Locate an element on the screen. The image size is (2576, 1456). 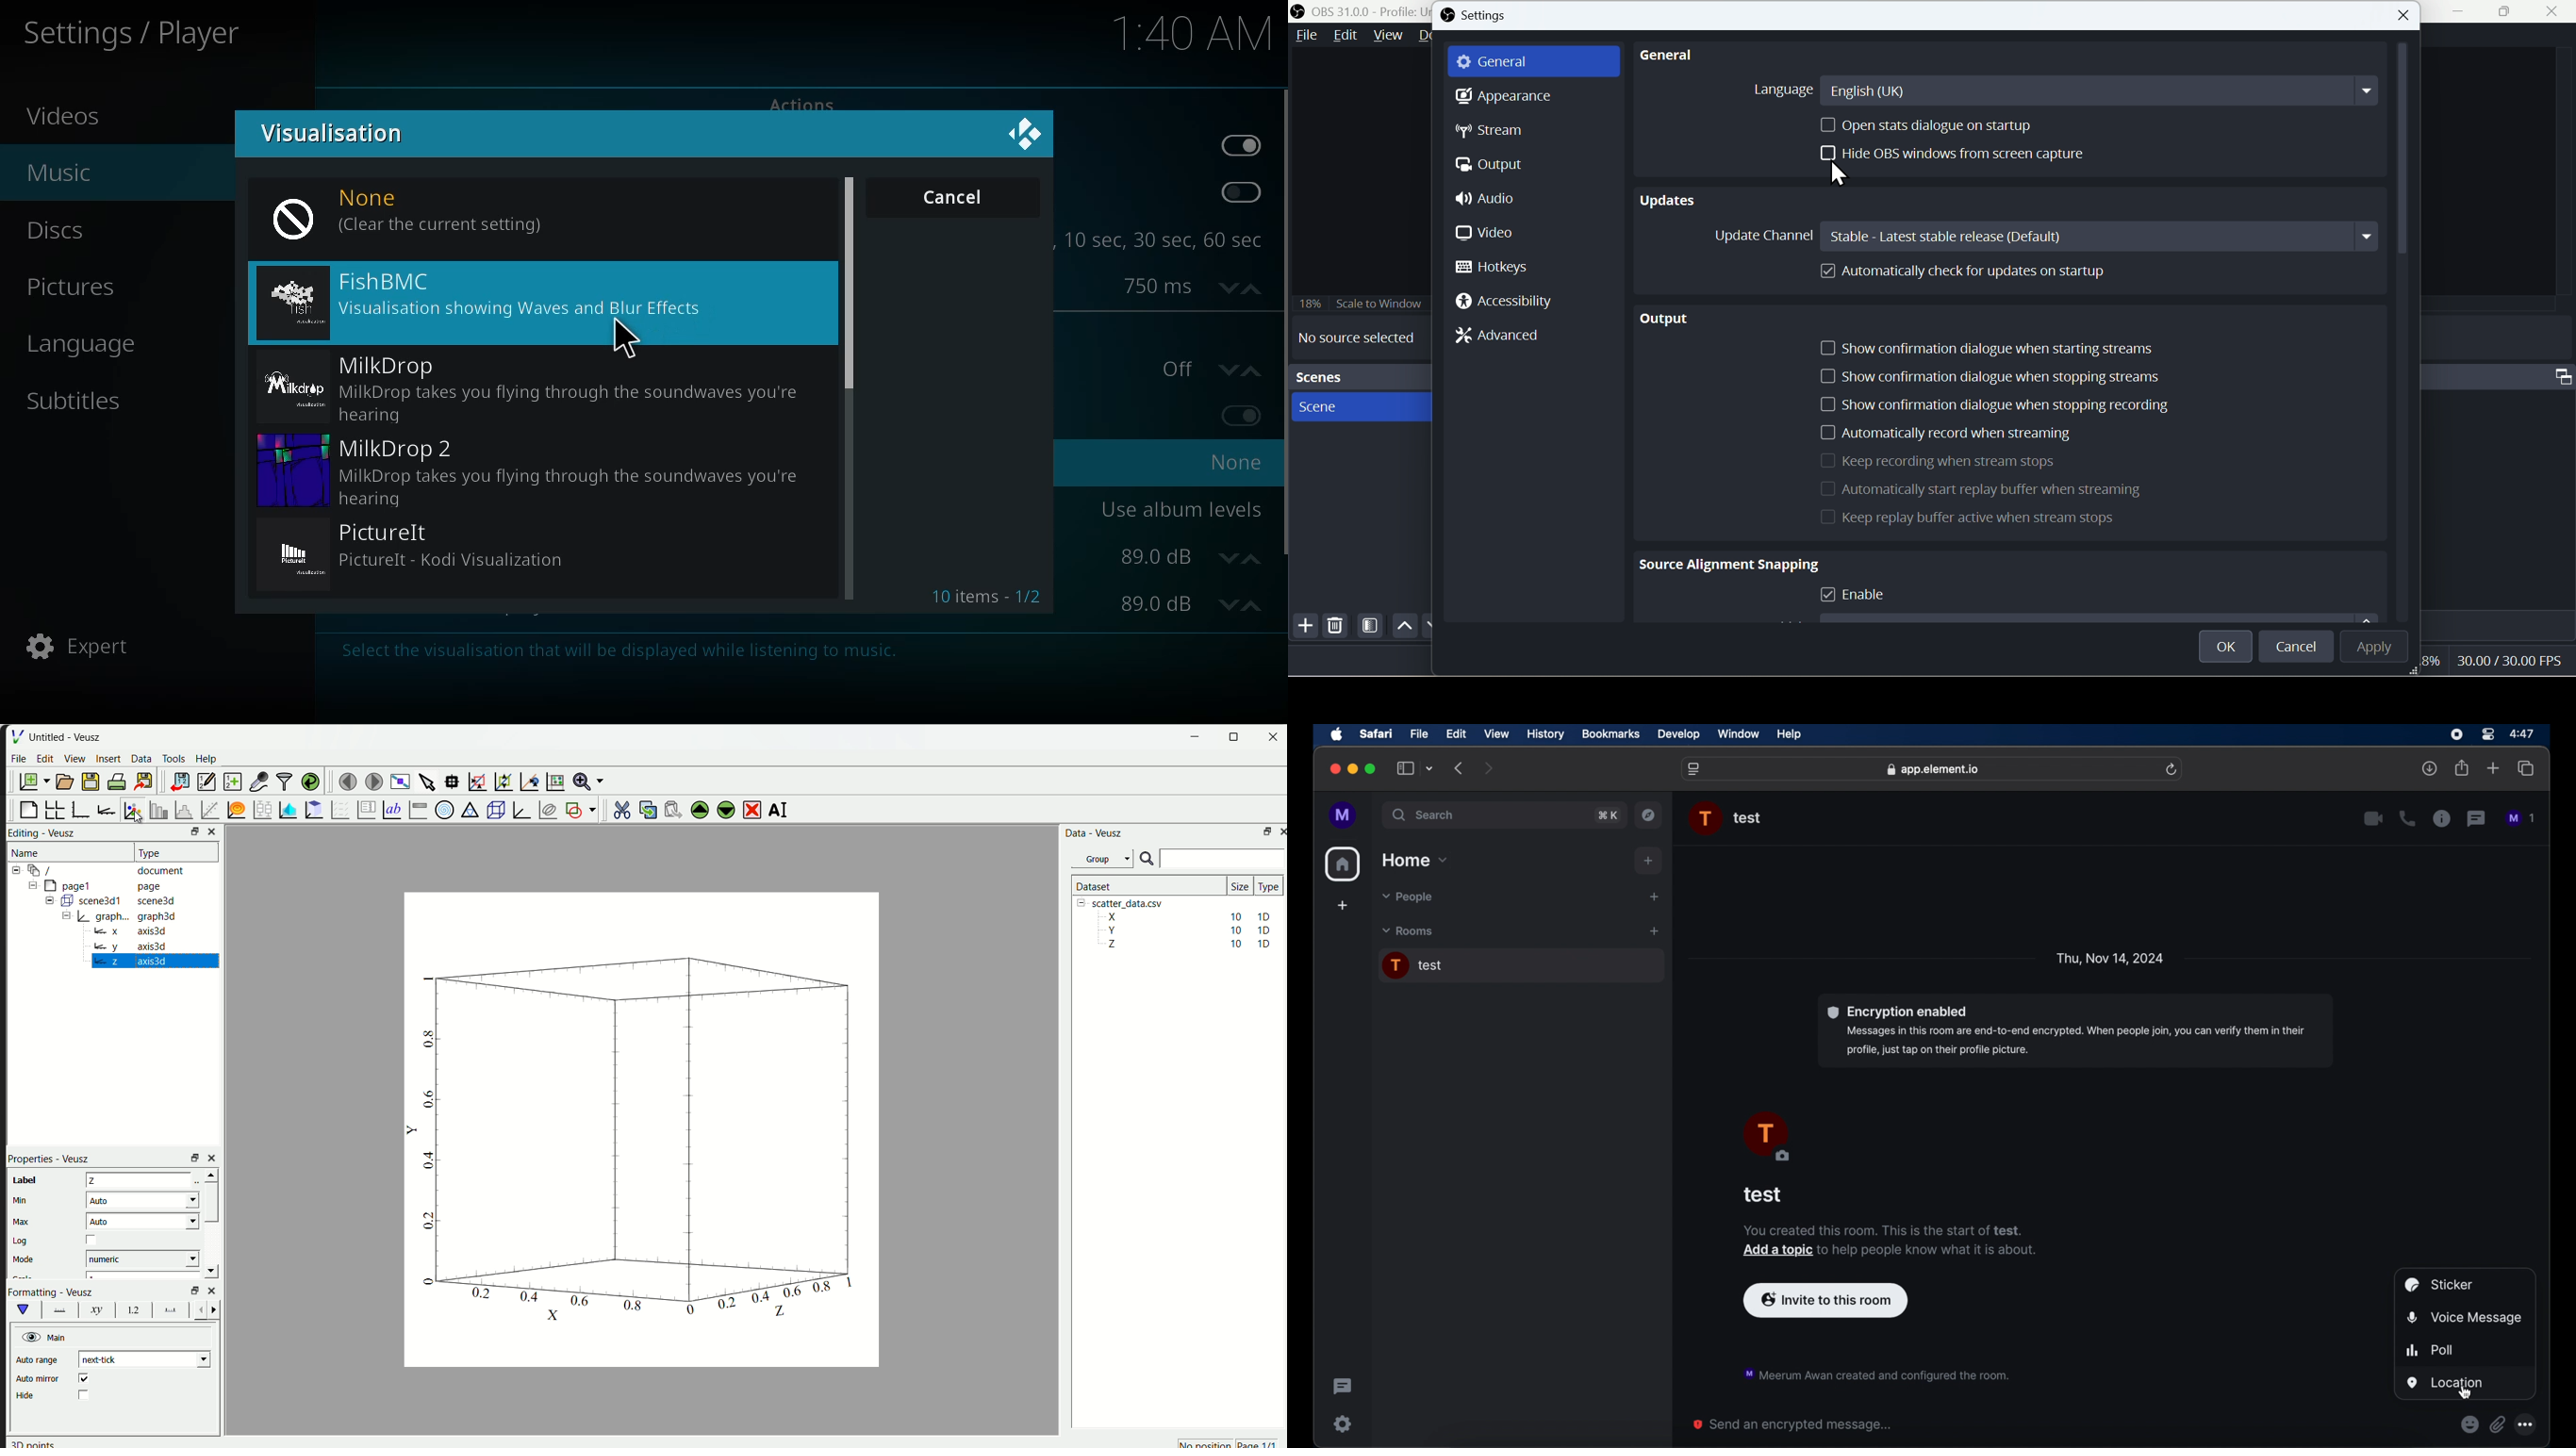
show sidebar is located at coordinates (1405, 769).